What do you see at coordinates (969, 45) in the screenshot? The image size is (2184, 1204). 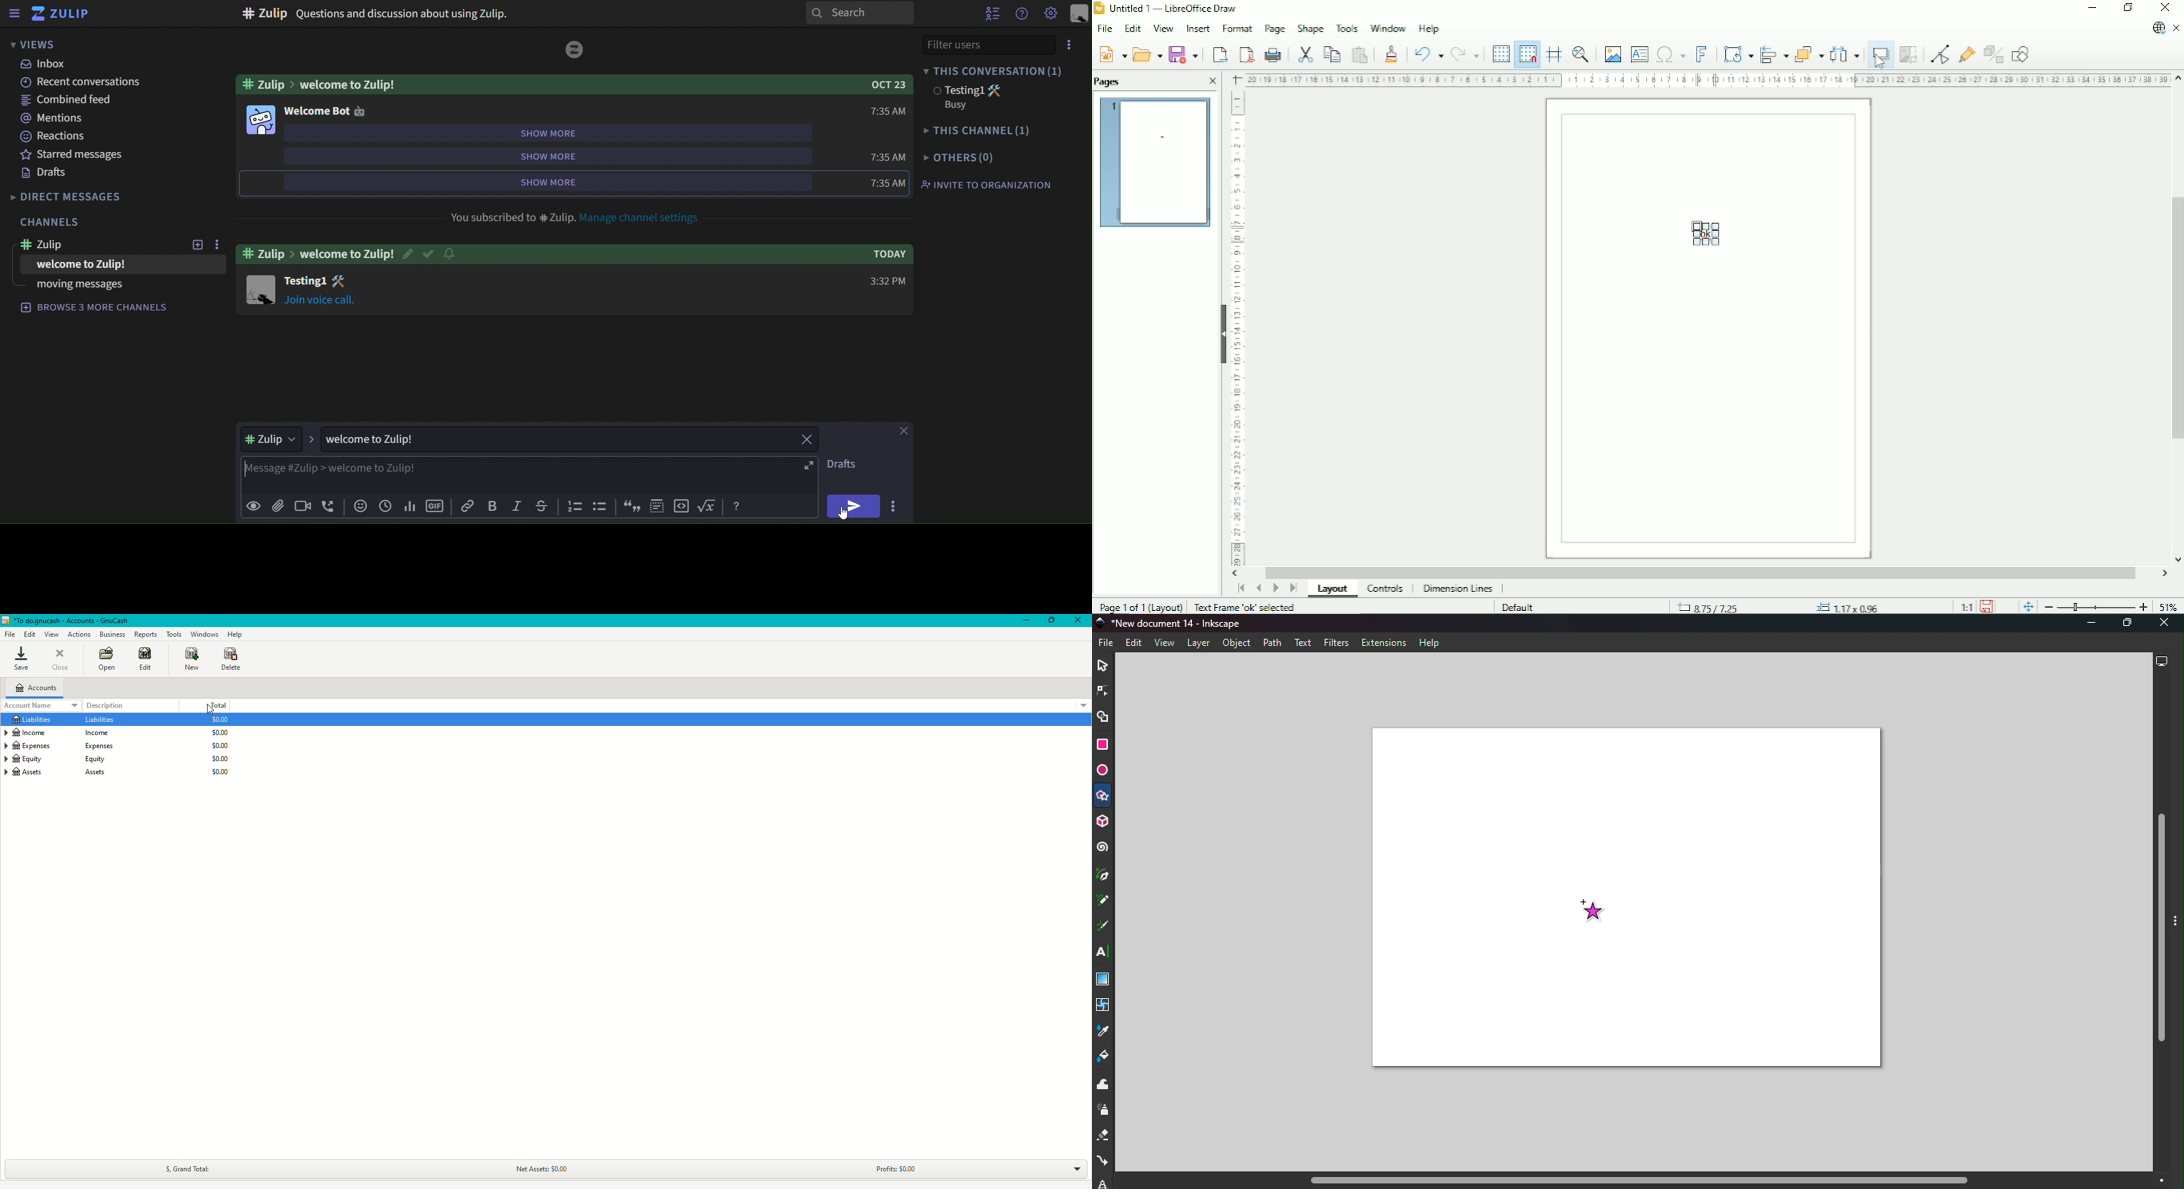 I see `filter users` at bounding box center [969, 45].